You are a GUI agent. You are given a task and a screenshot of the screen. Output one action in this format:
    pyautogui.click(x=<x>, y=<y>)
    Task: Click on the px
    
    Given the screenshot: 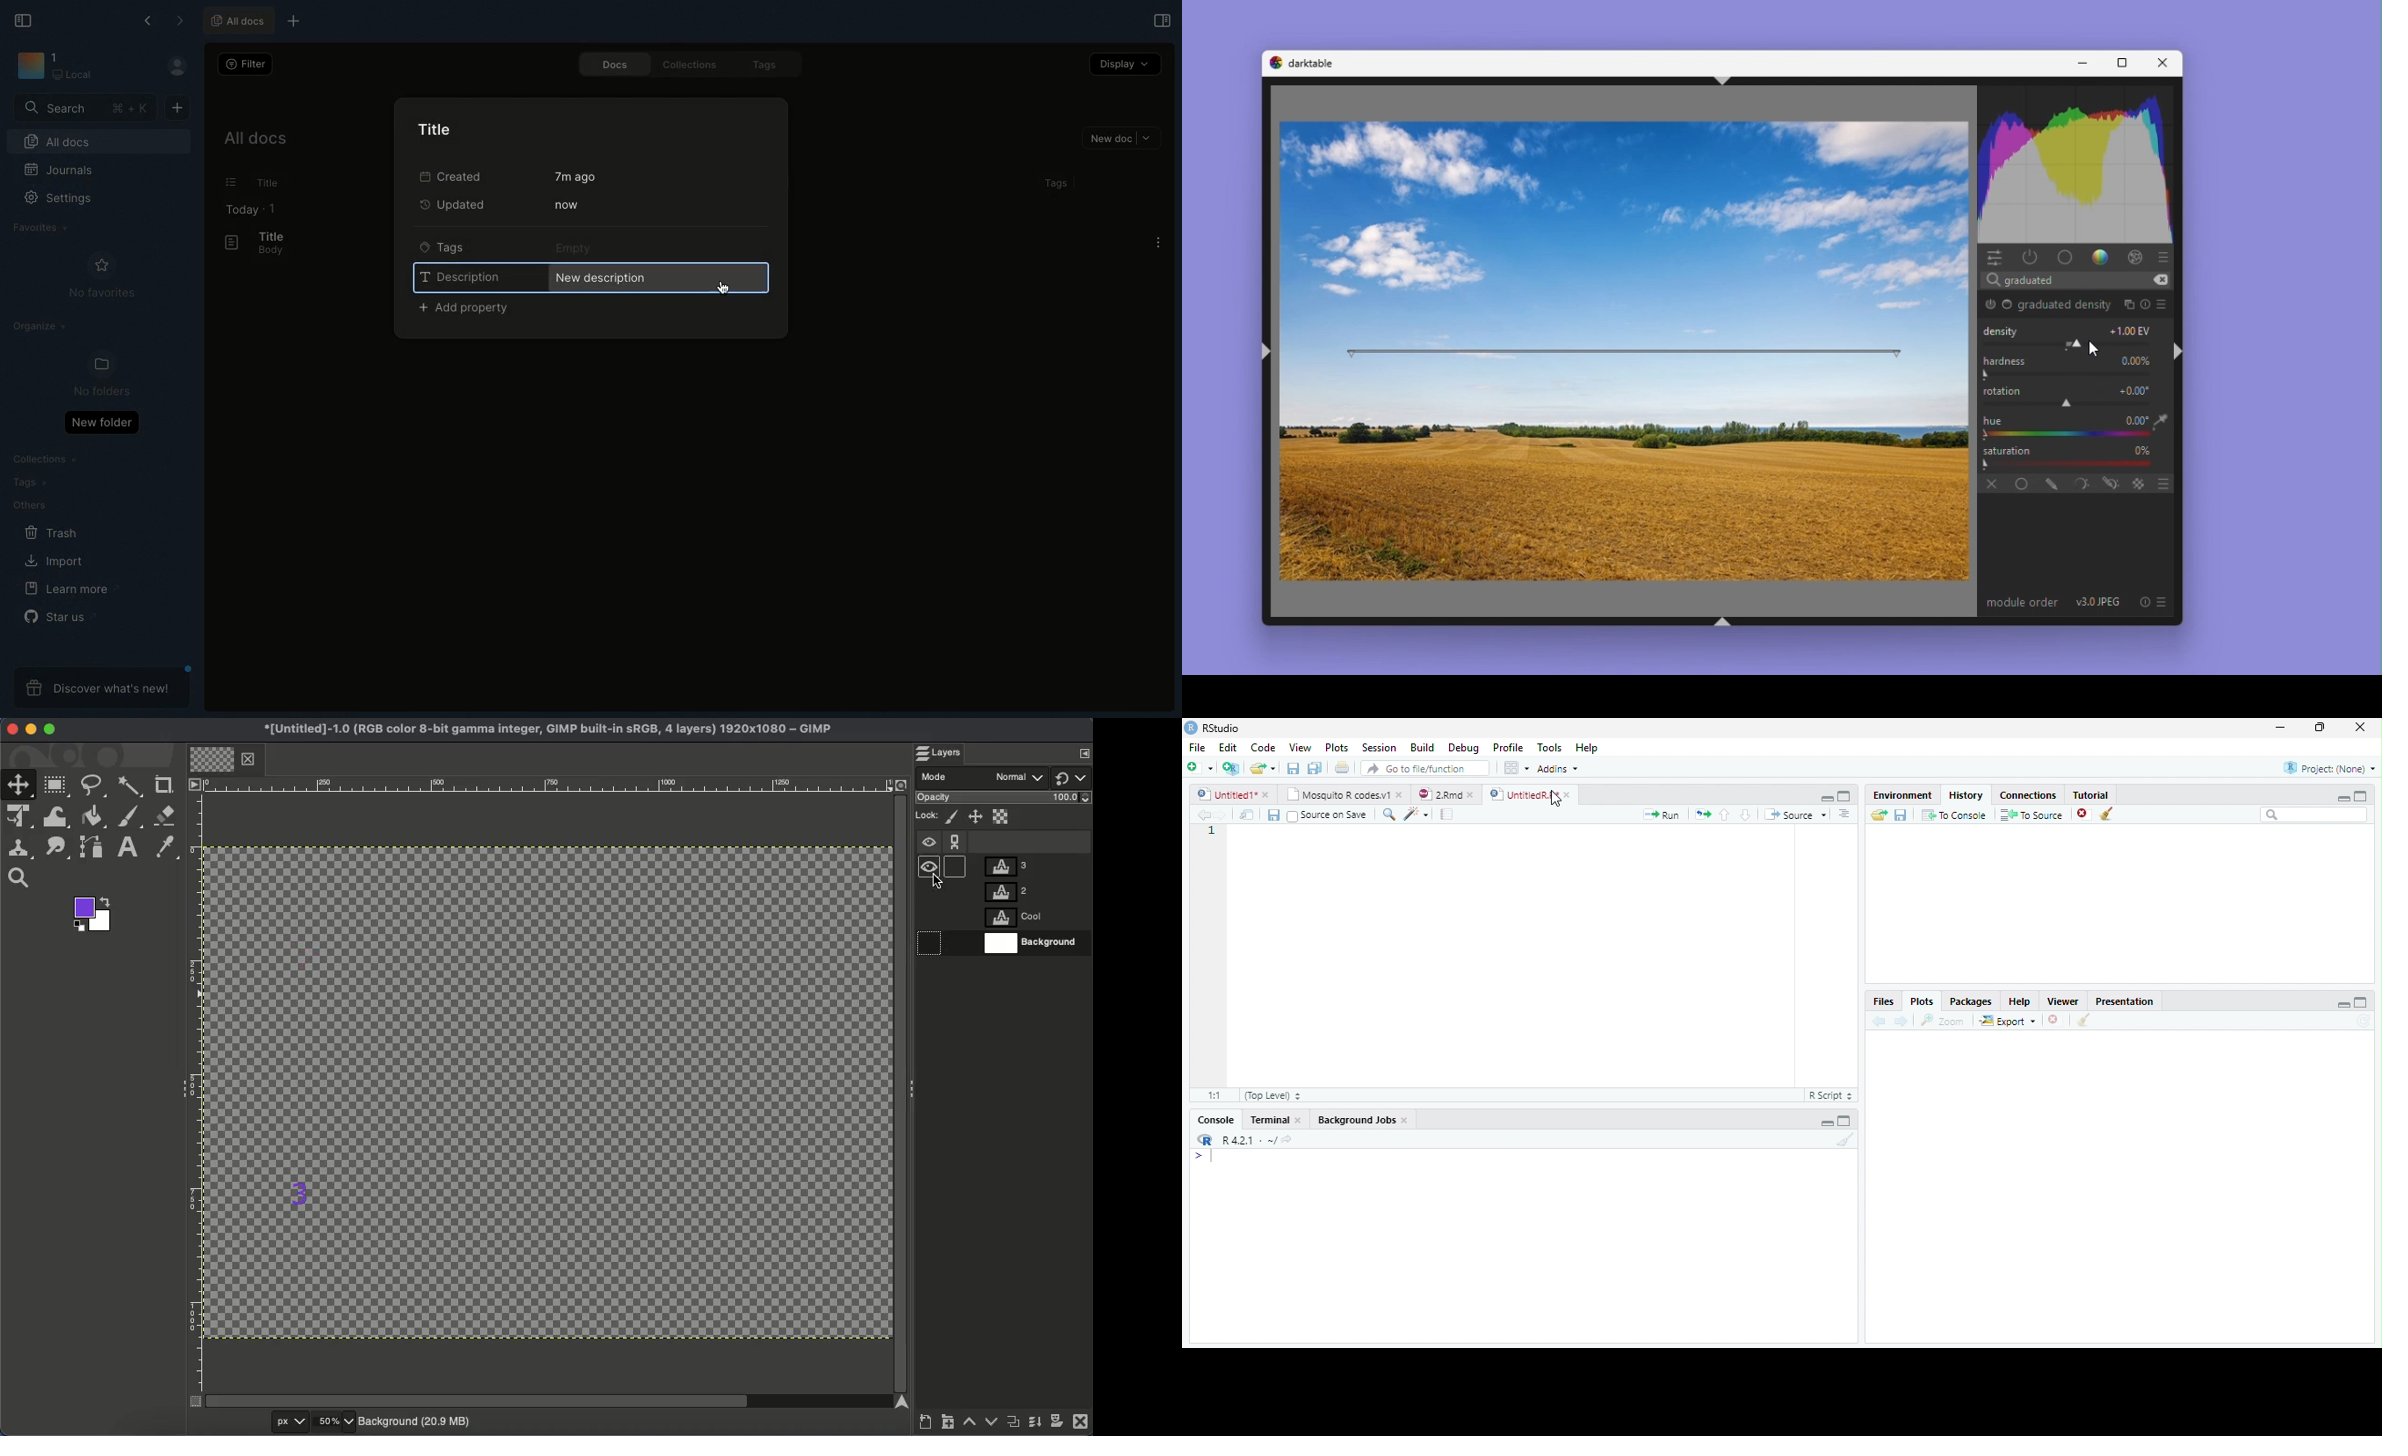 What is the action you would take?
    pyautogui.click(x=276, y=1421)
    